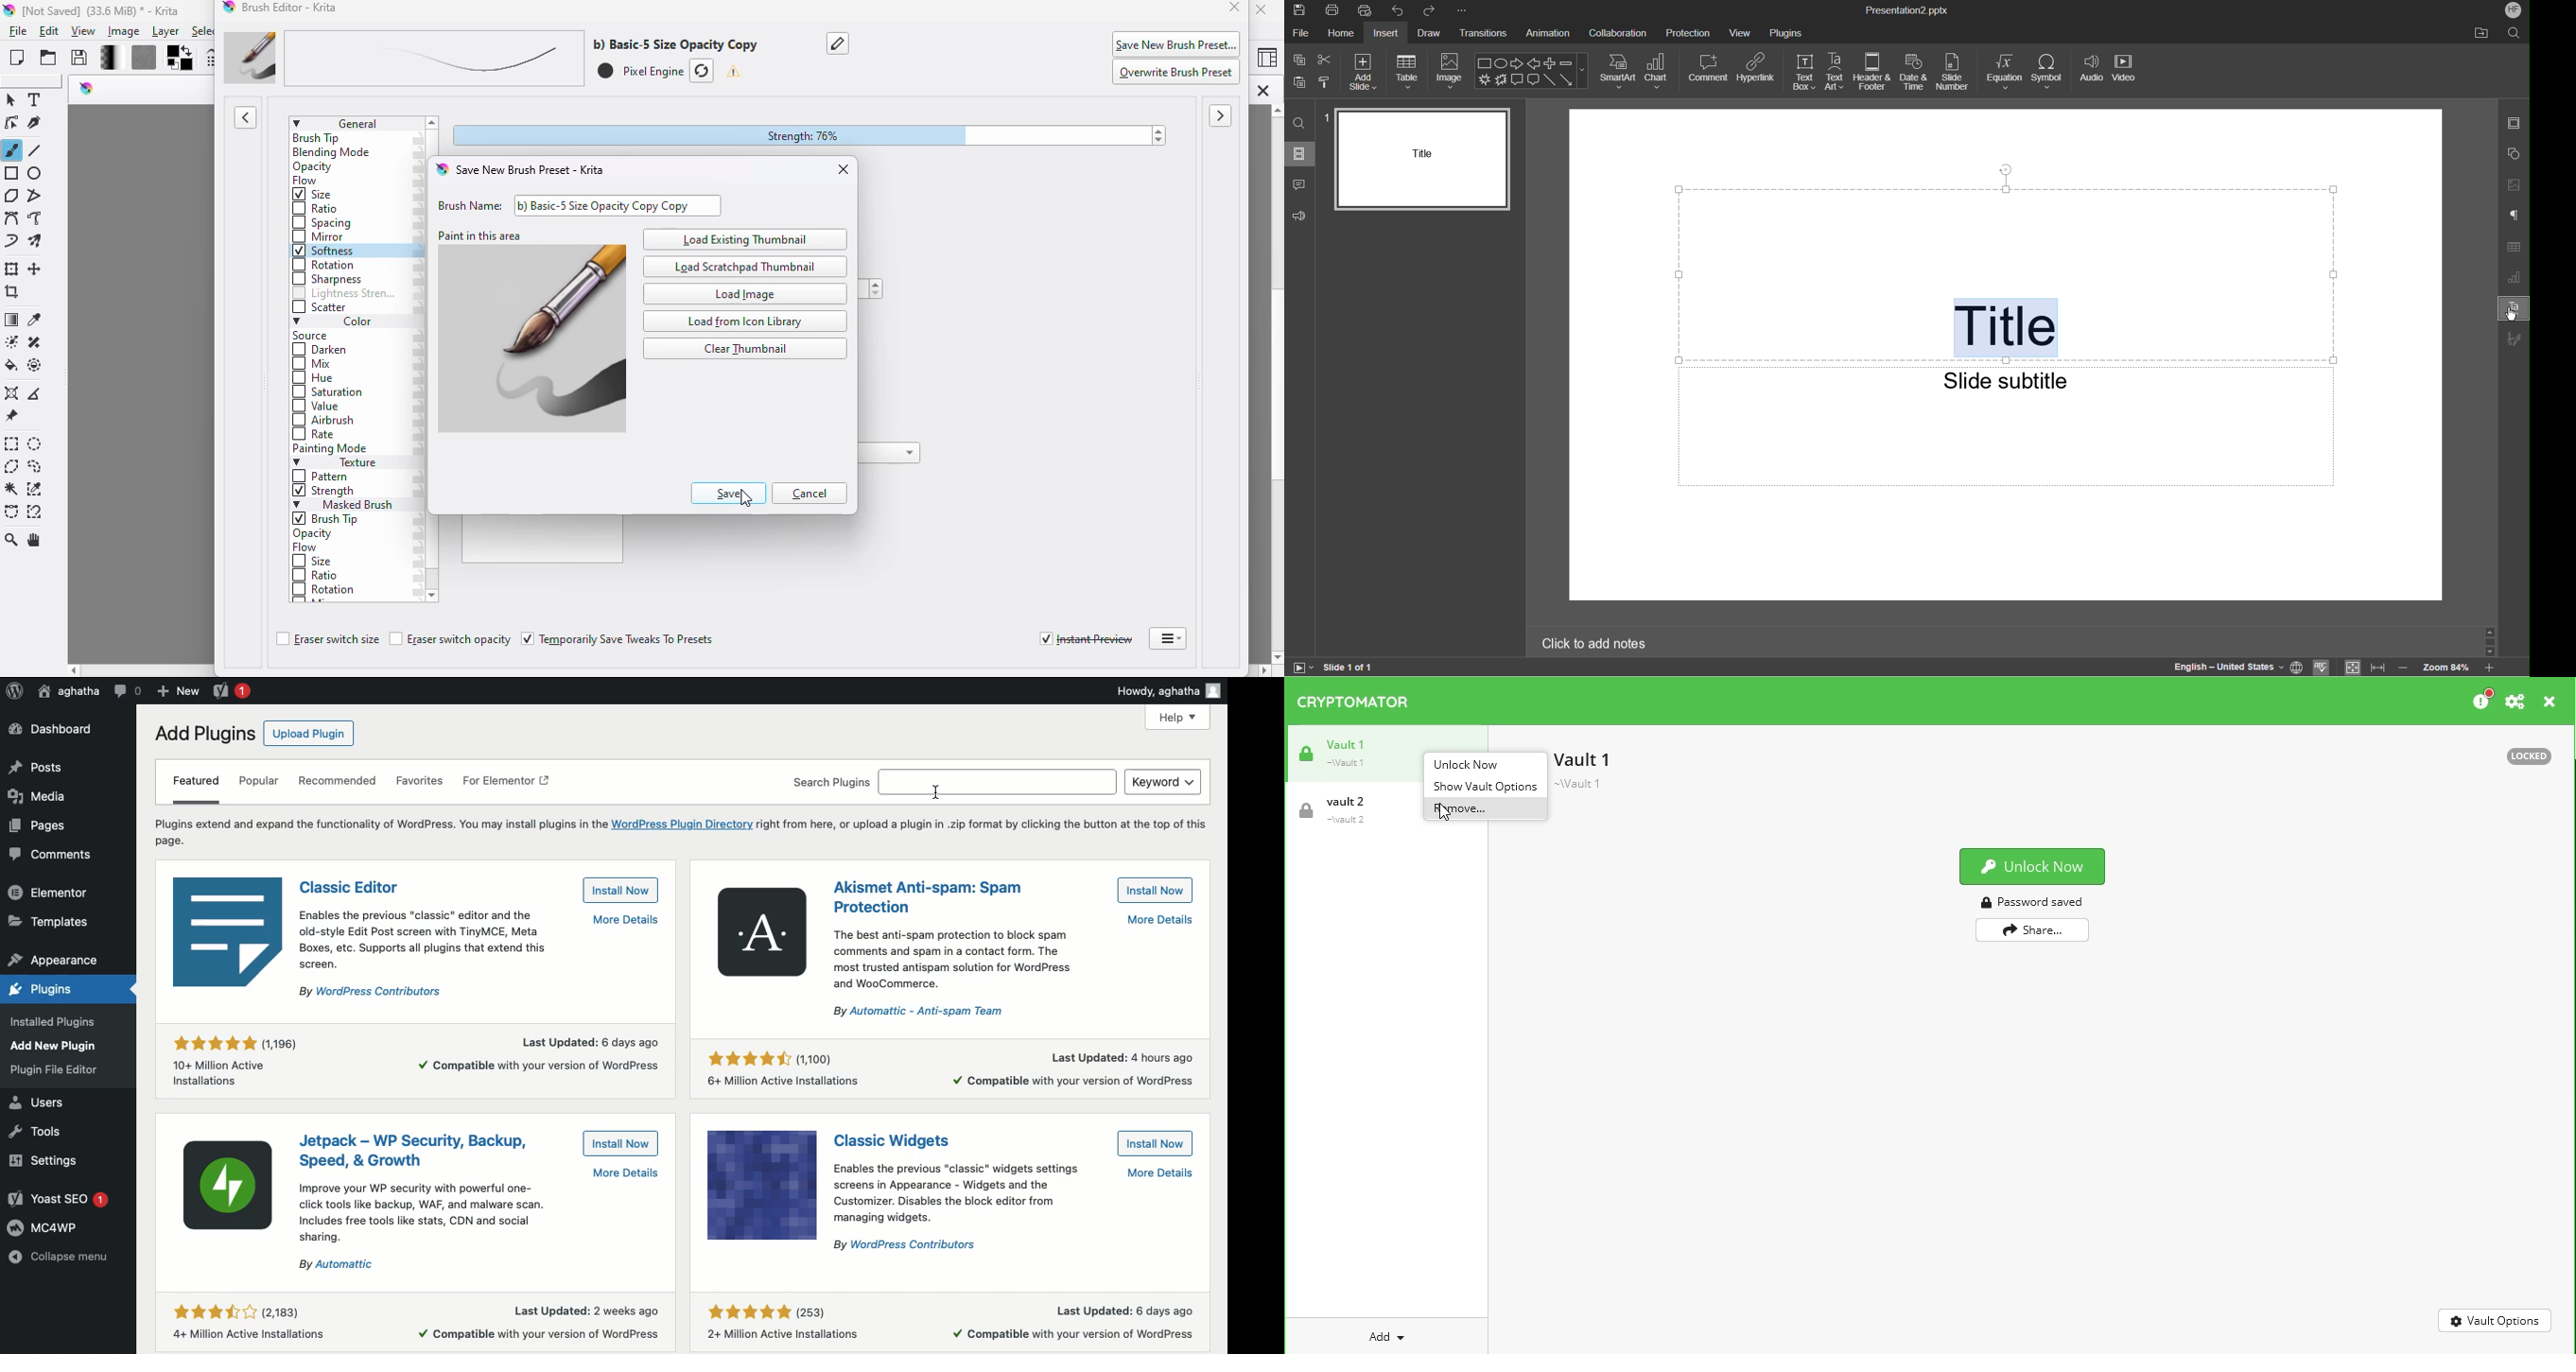  What do you see at coordinates (953, 1316) in the screenshot?
I see `Hoke kok (263) Last Updated: 6 days ago
2+ Million Active Installations v Compatible with your version of WordPress` at bounding box center [953, 1316].